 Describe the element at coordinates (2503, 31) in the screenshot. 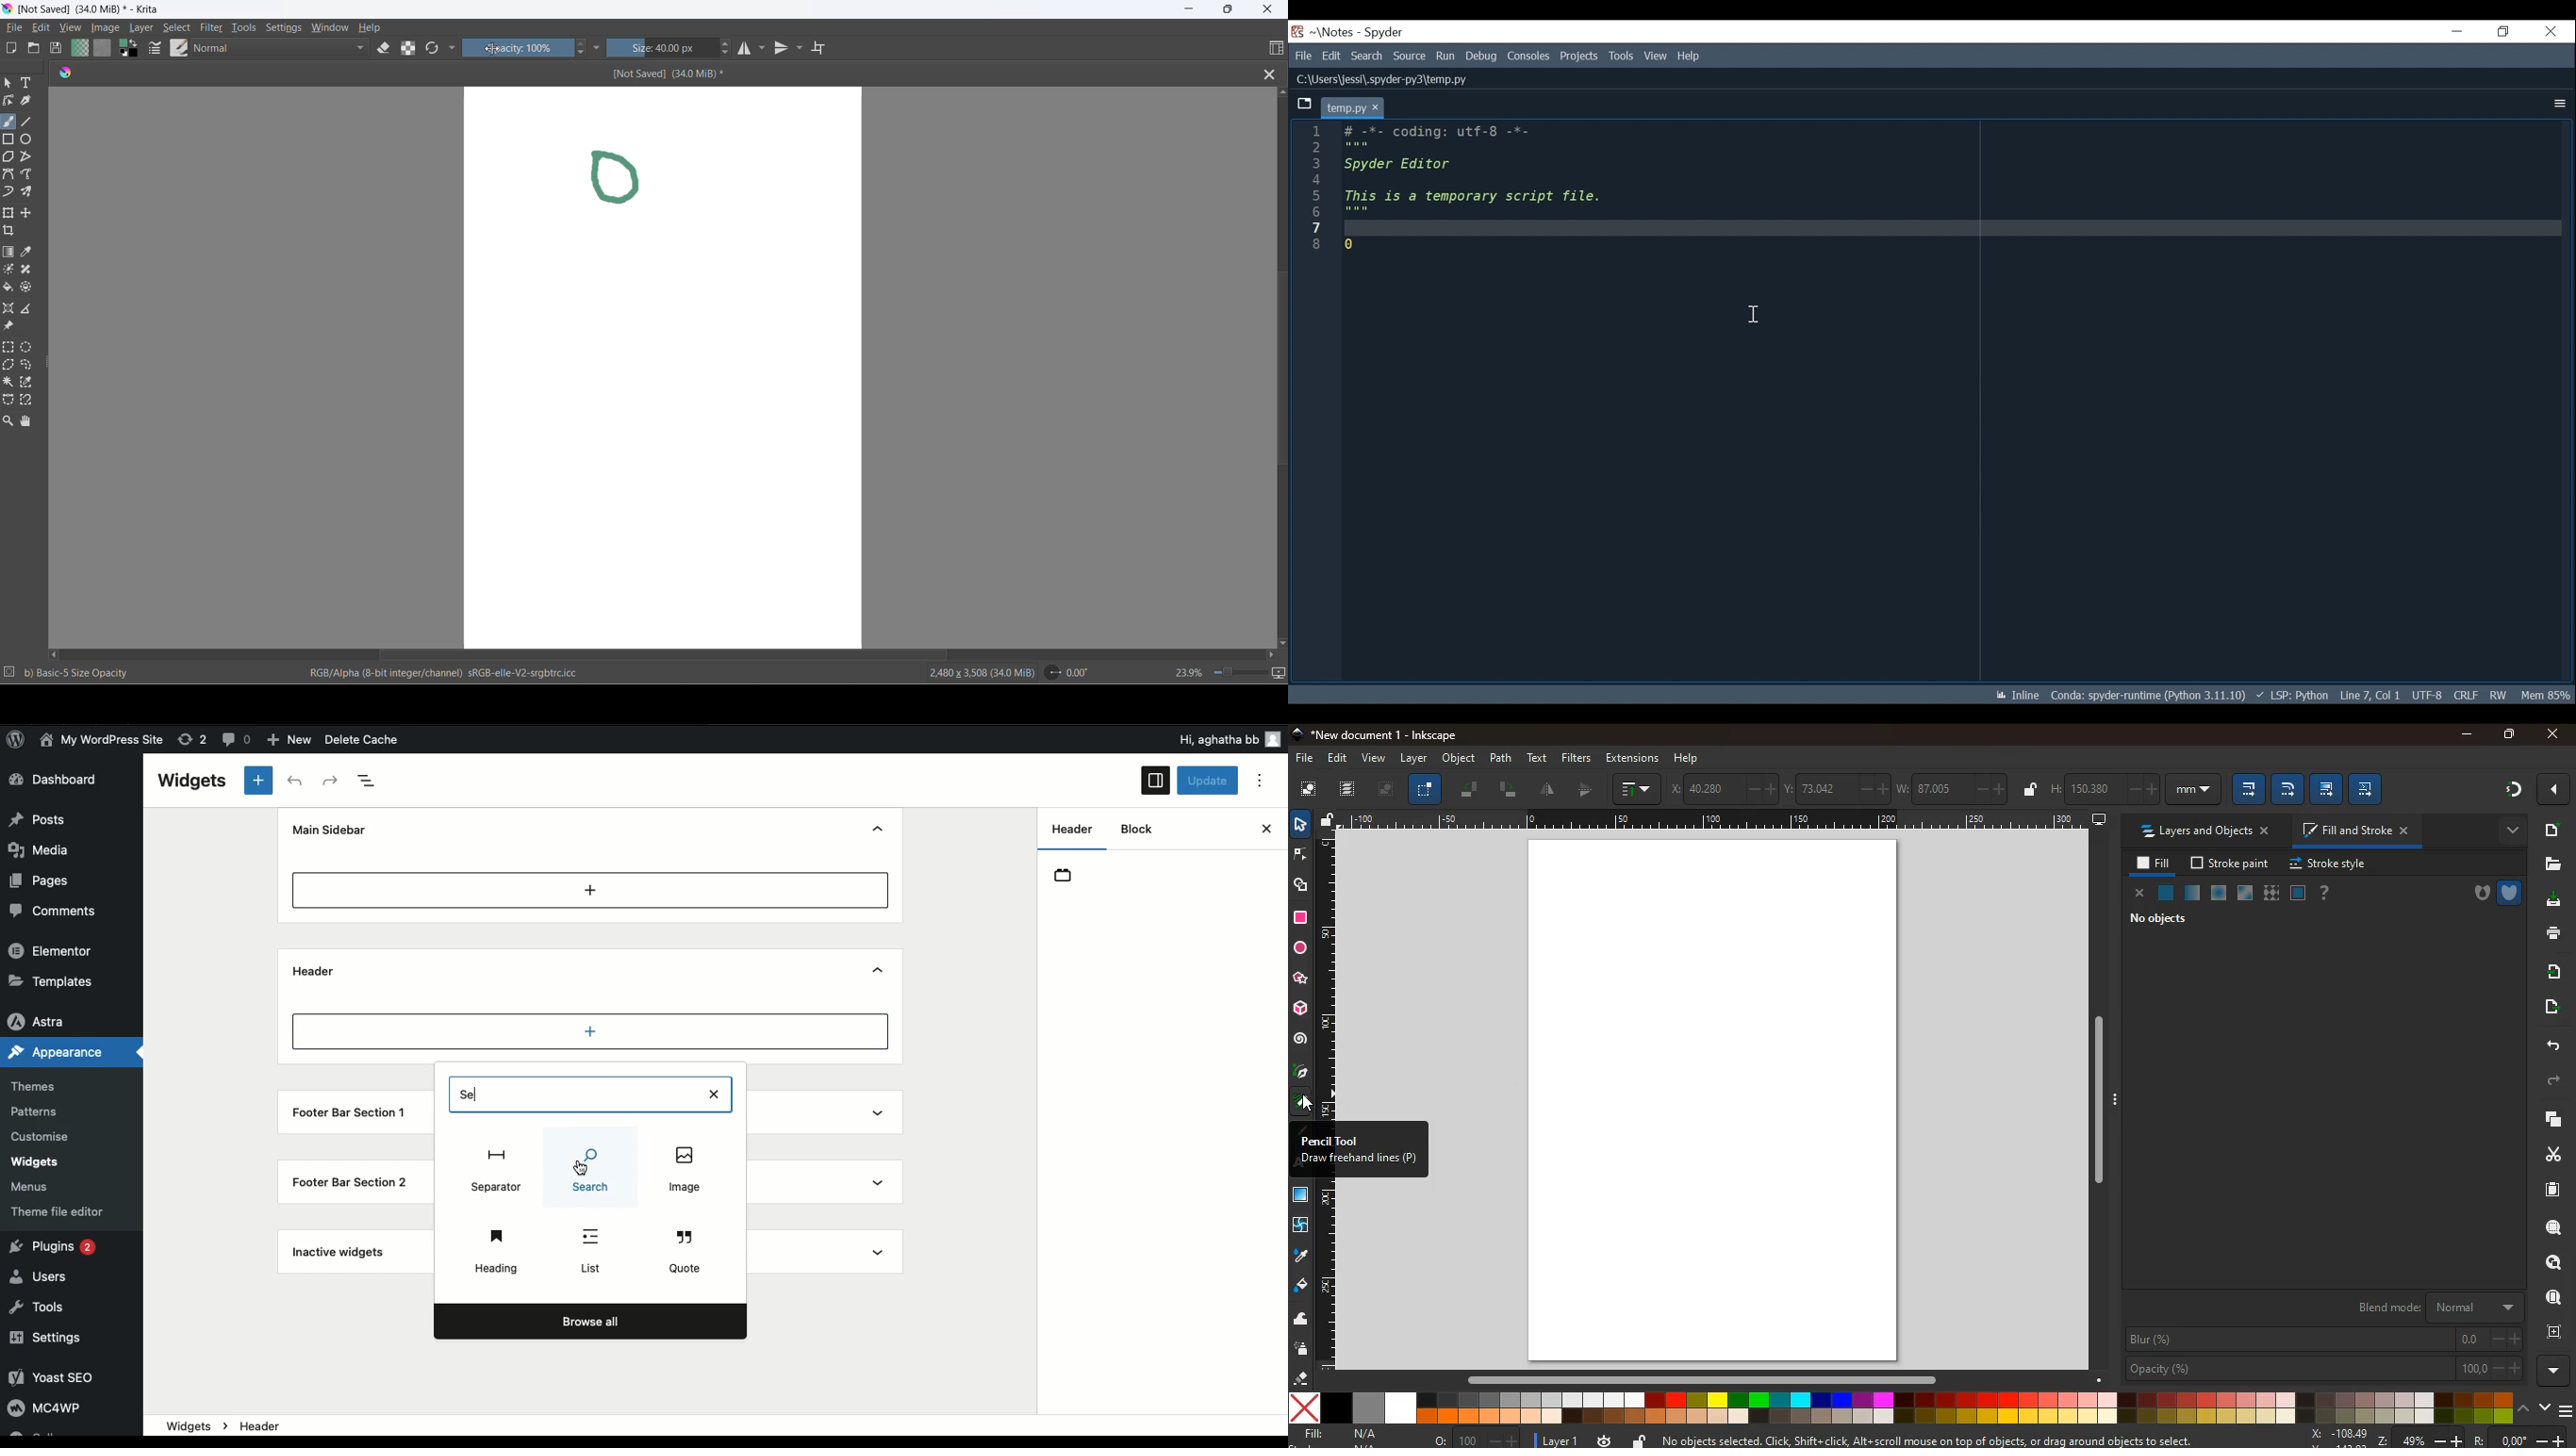

I see `Restore` at that location.